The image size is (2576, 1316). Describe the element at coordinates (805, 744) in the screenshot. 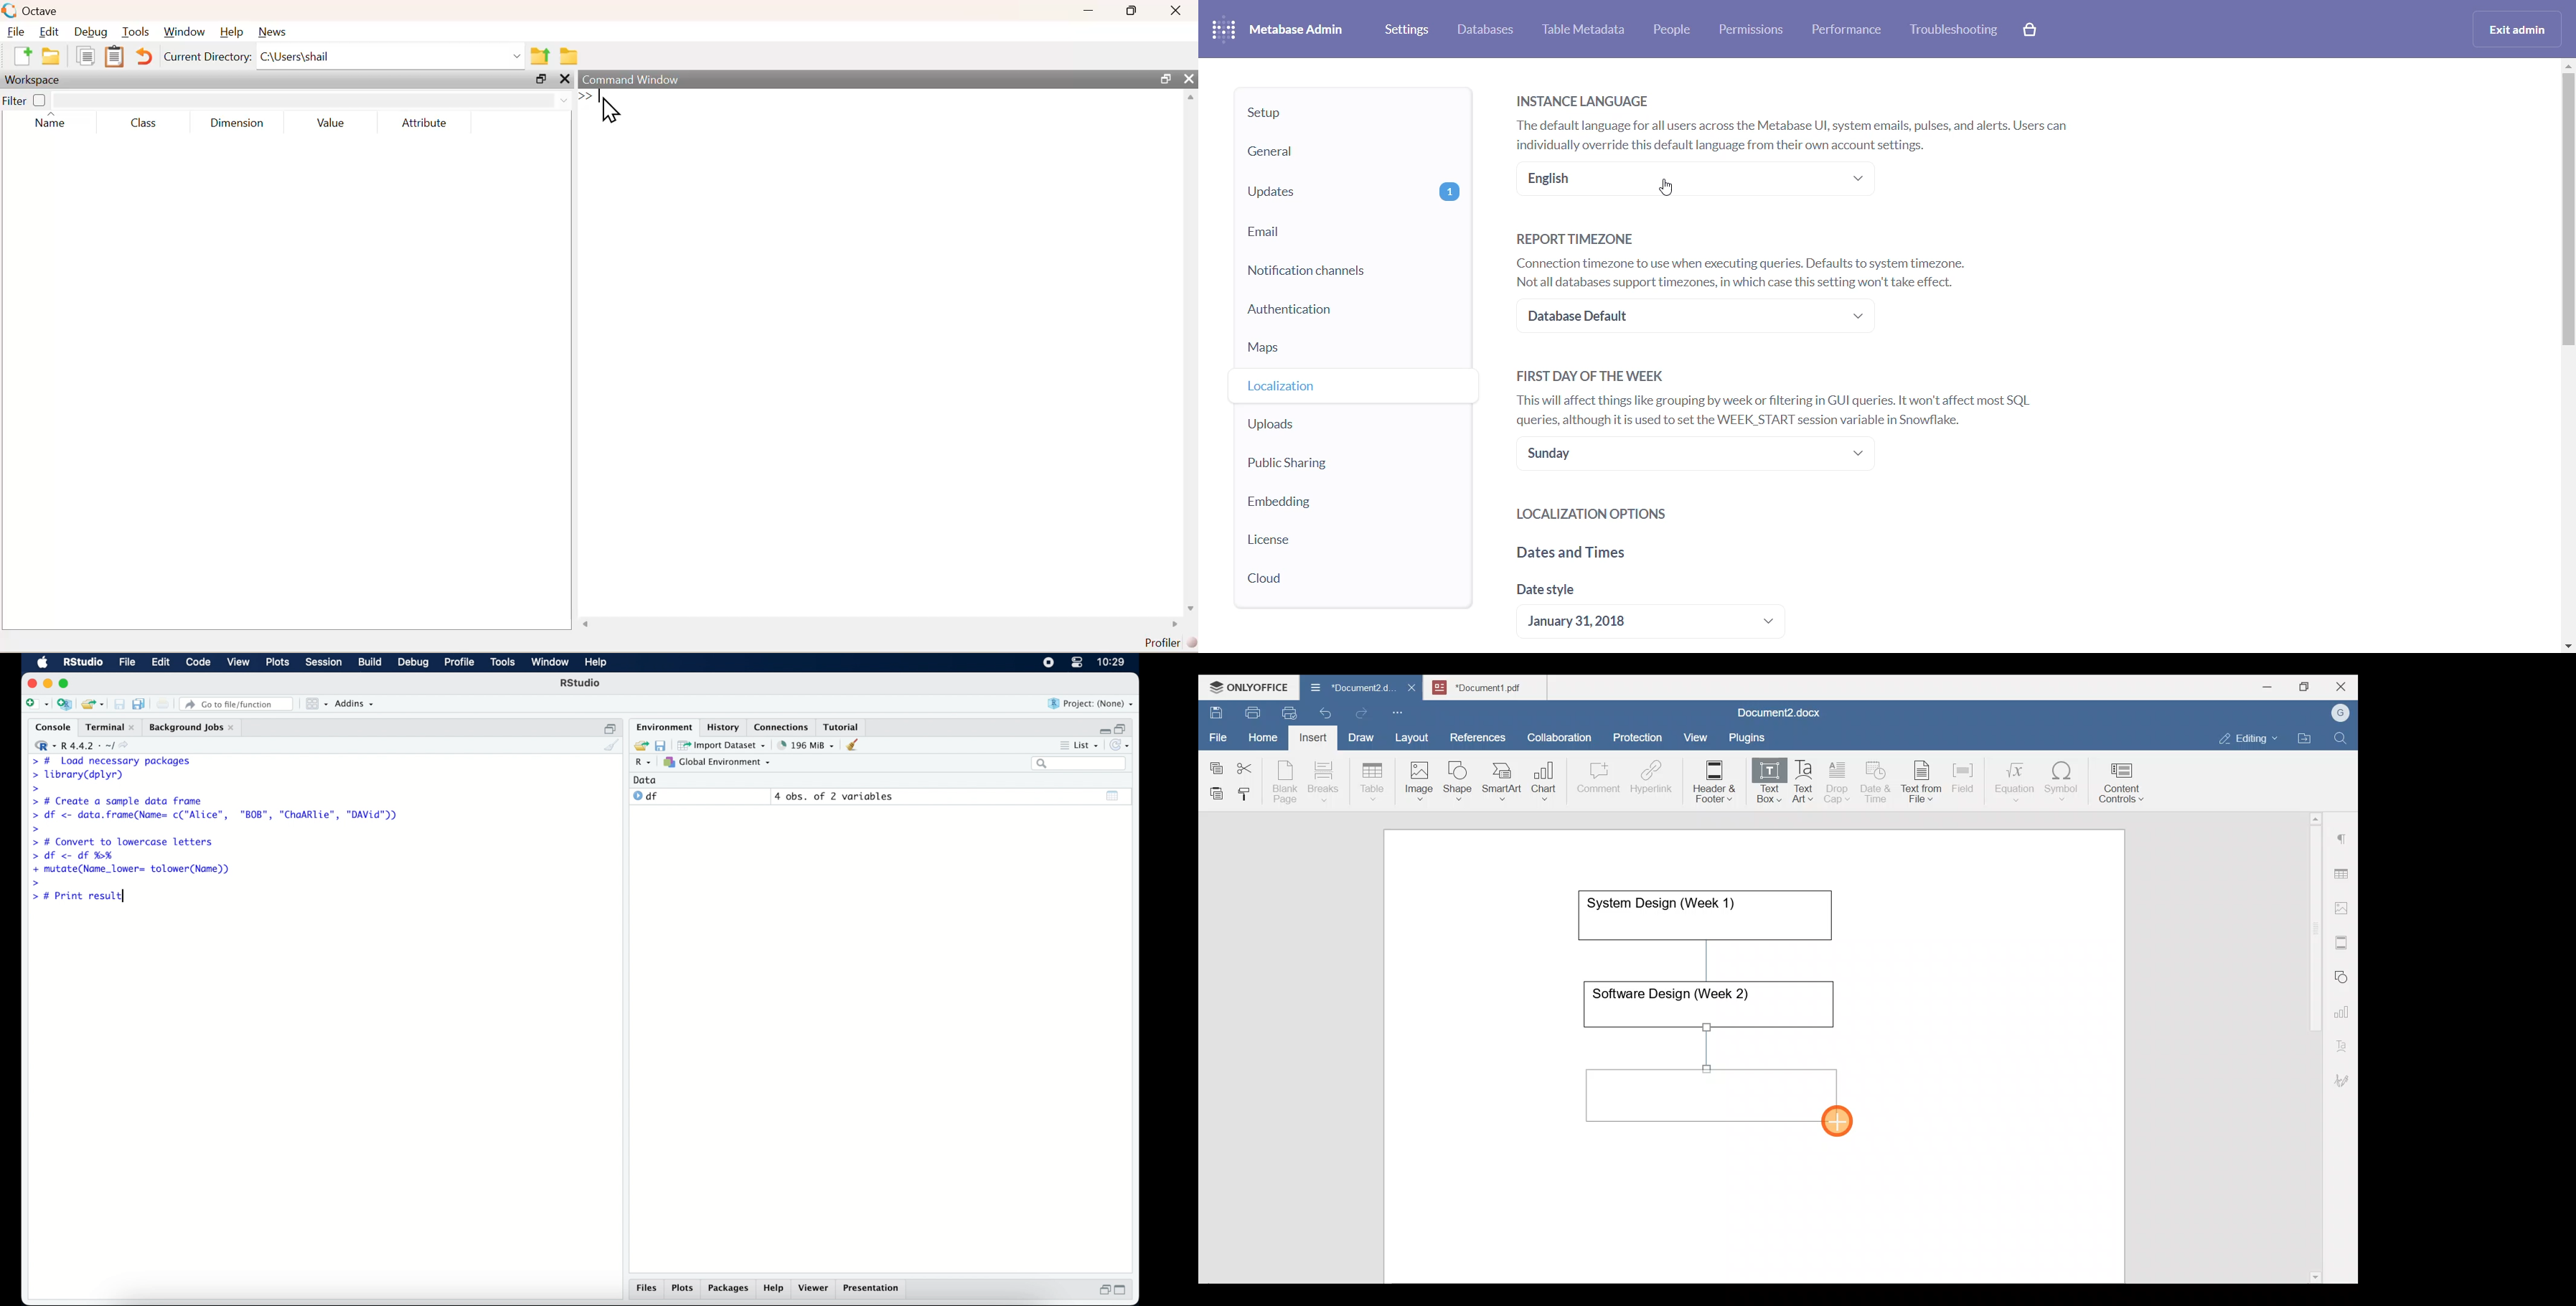

I see `195 MB` at that location.